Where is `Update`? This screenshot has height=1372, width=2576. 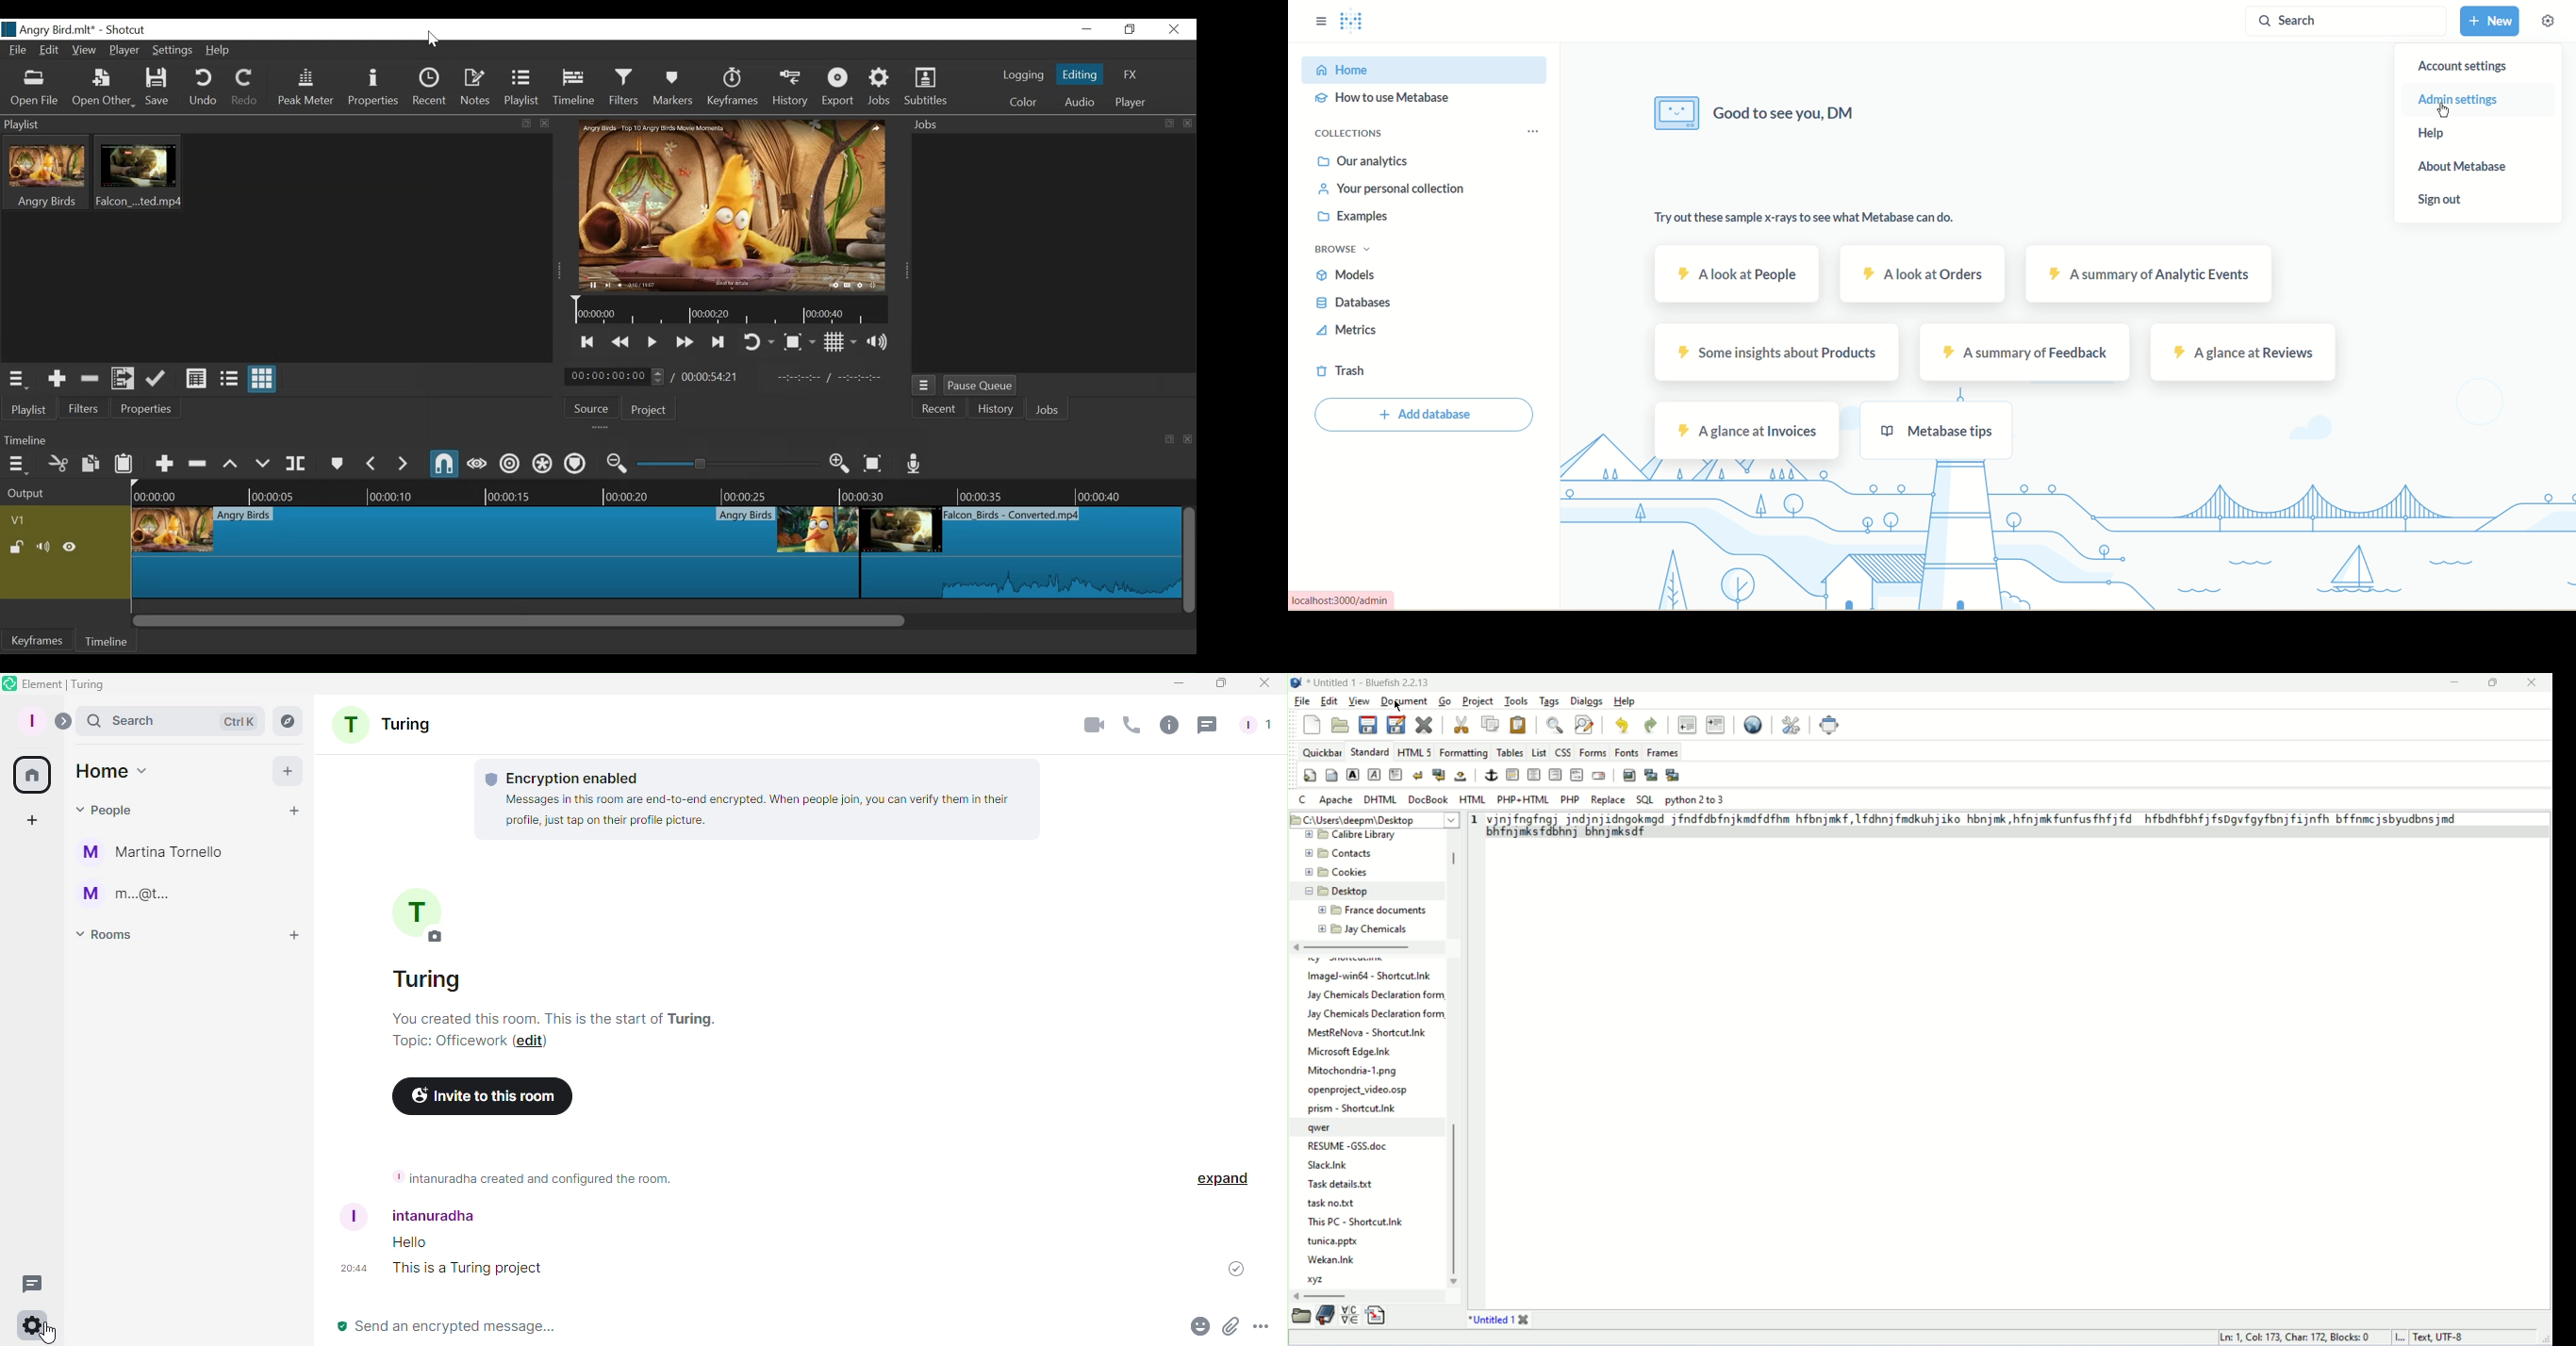
Update is located at coordinates (155, 379).